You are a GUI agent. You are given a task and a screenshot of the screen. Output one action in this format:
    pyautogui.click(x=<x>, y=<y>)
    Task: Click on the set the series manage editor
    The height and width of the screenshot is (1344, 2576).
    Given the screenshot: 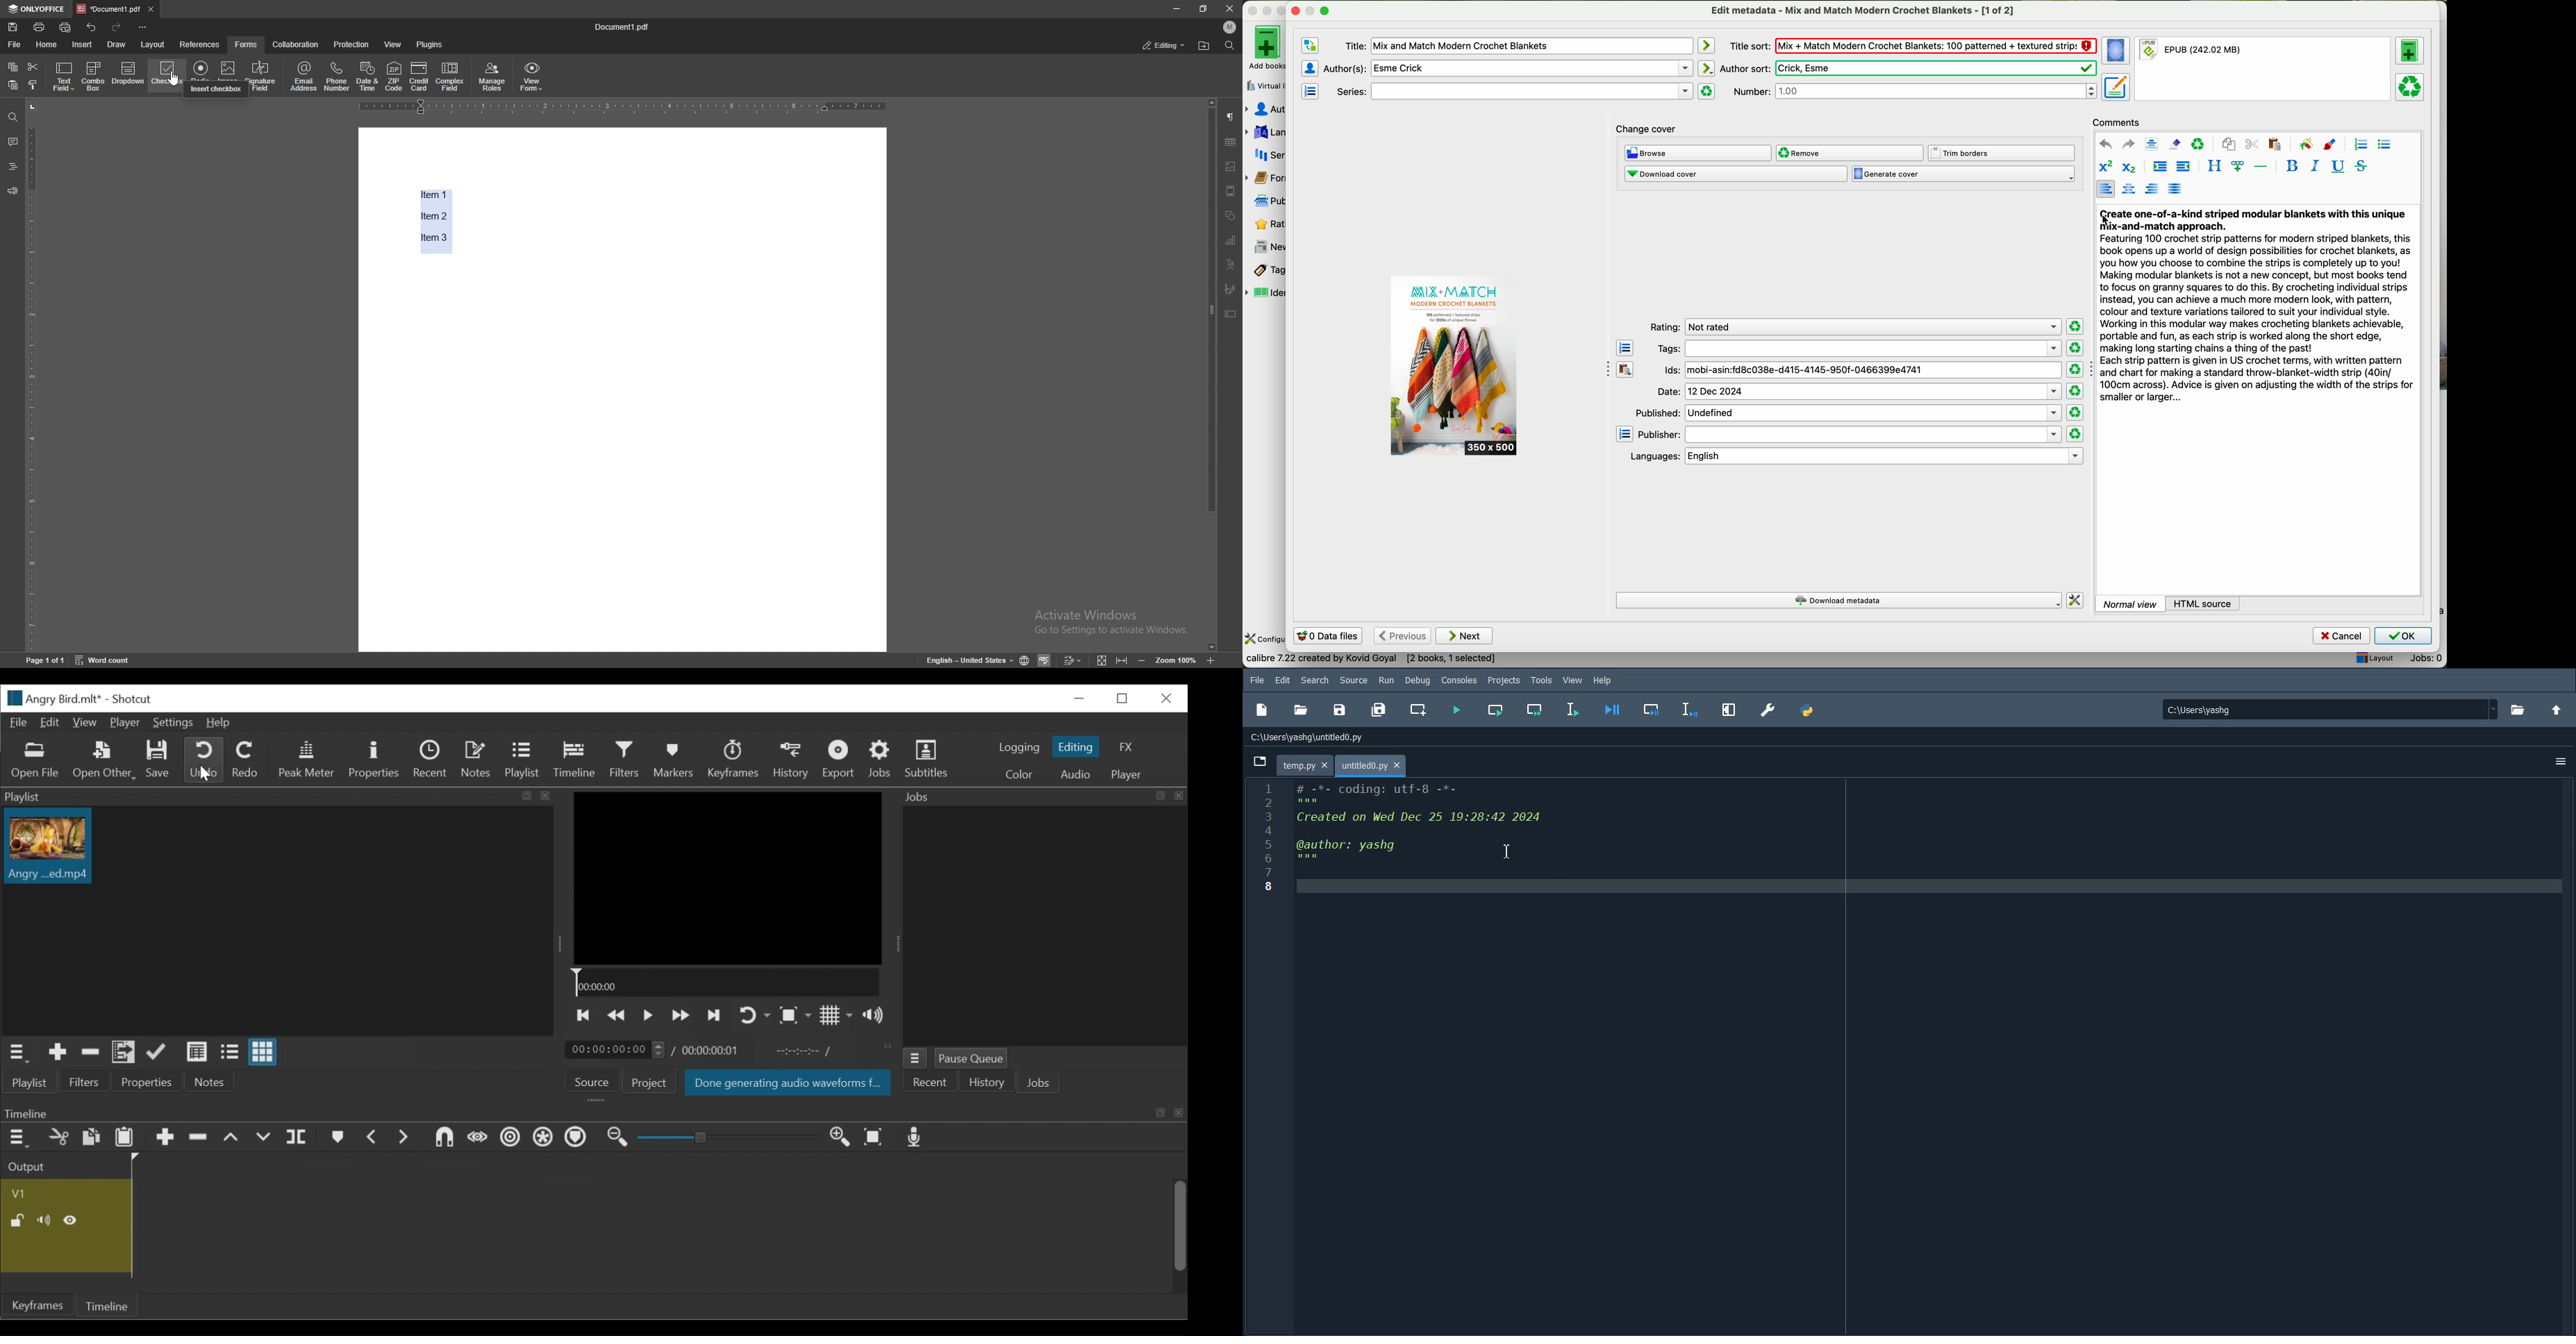 What is the action you would take?
    pyautogui.click(x=1309, y=90)
    